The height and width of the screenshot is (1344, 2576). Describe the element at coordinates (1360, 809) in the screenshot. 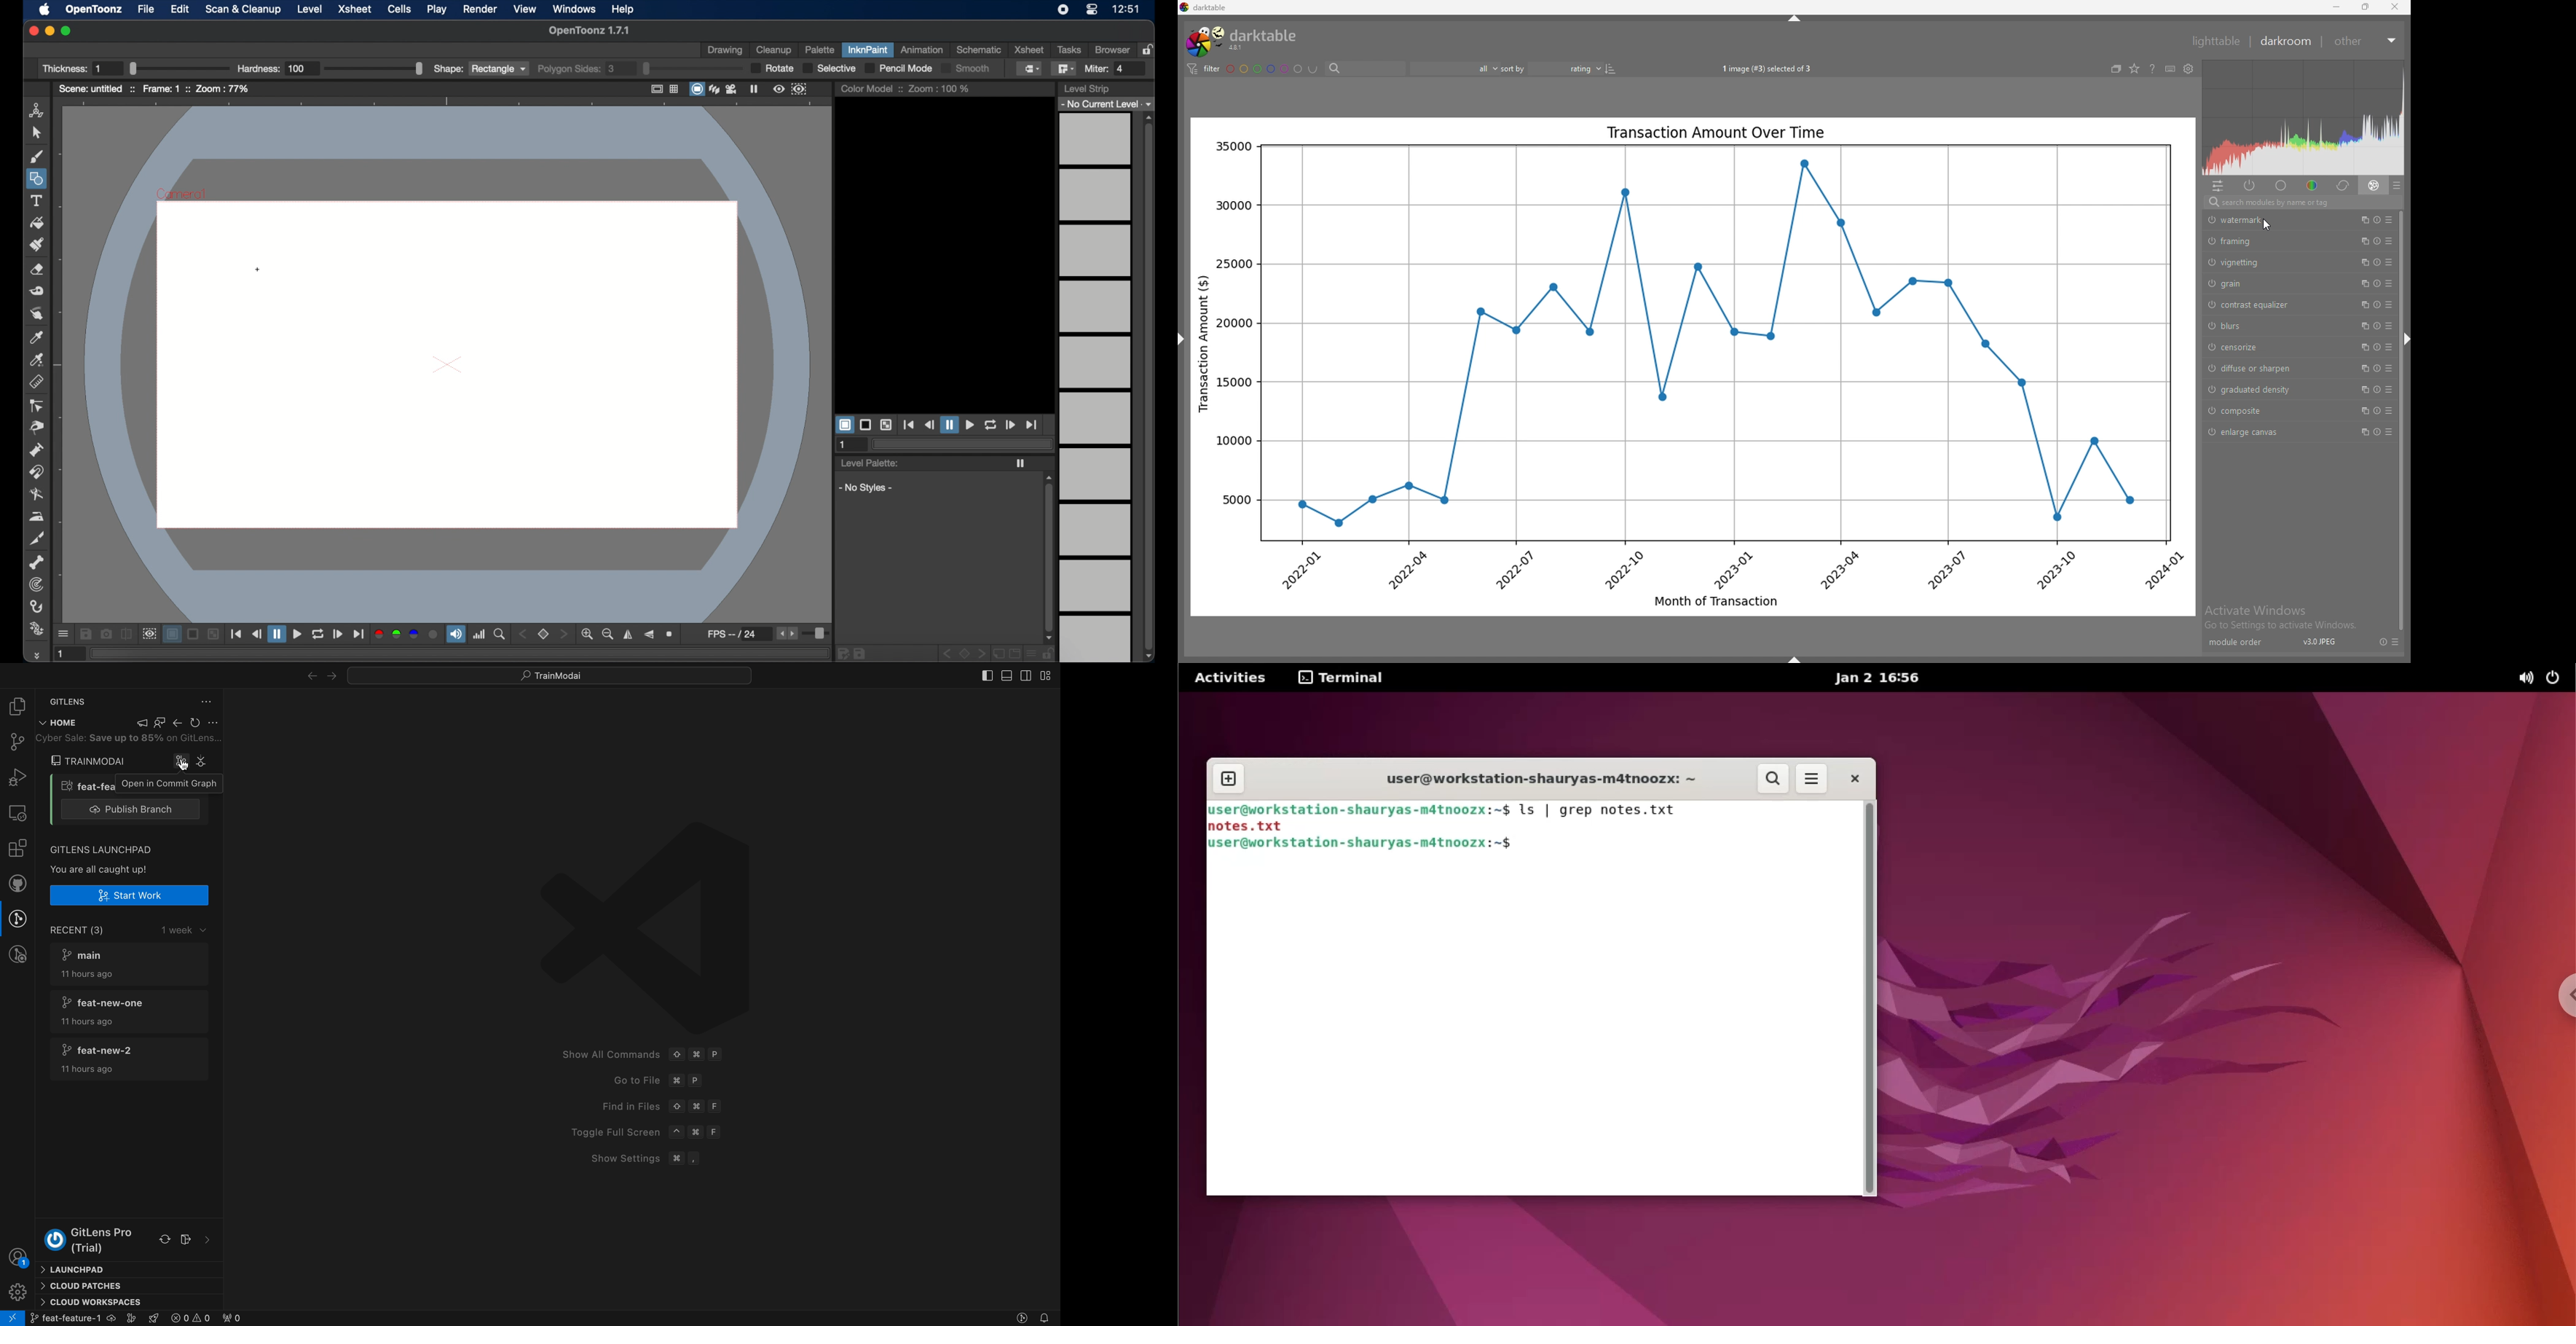

I see `user@workstation-shauryas-mdtnoozx:~$ ` at that location.